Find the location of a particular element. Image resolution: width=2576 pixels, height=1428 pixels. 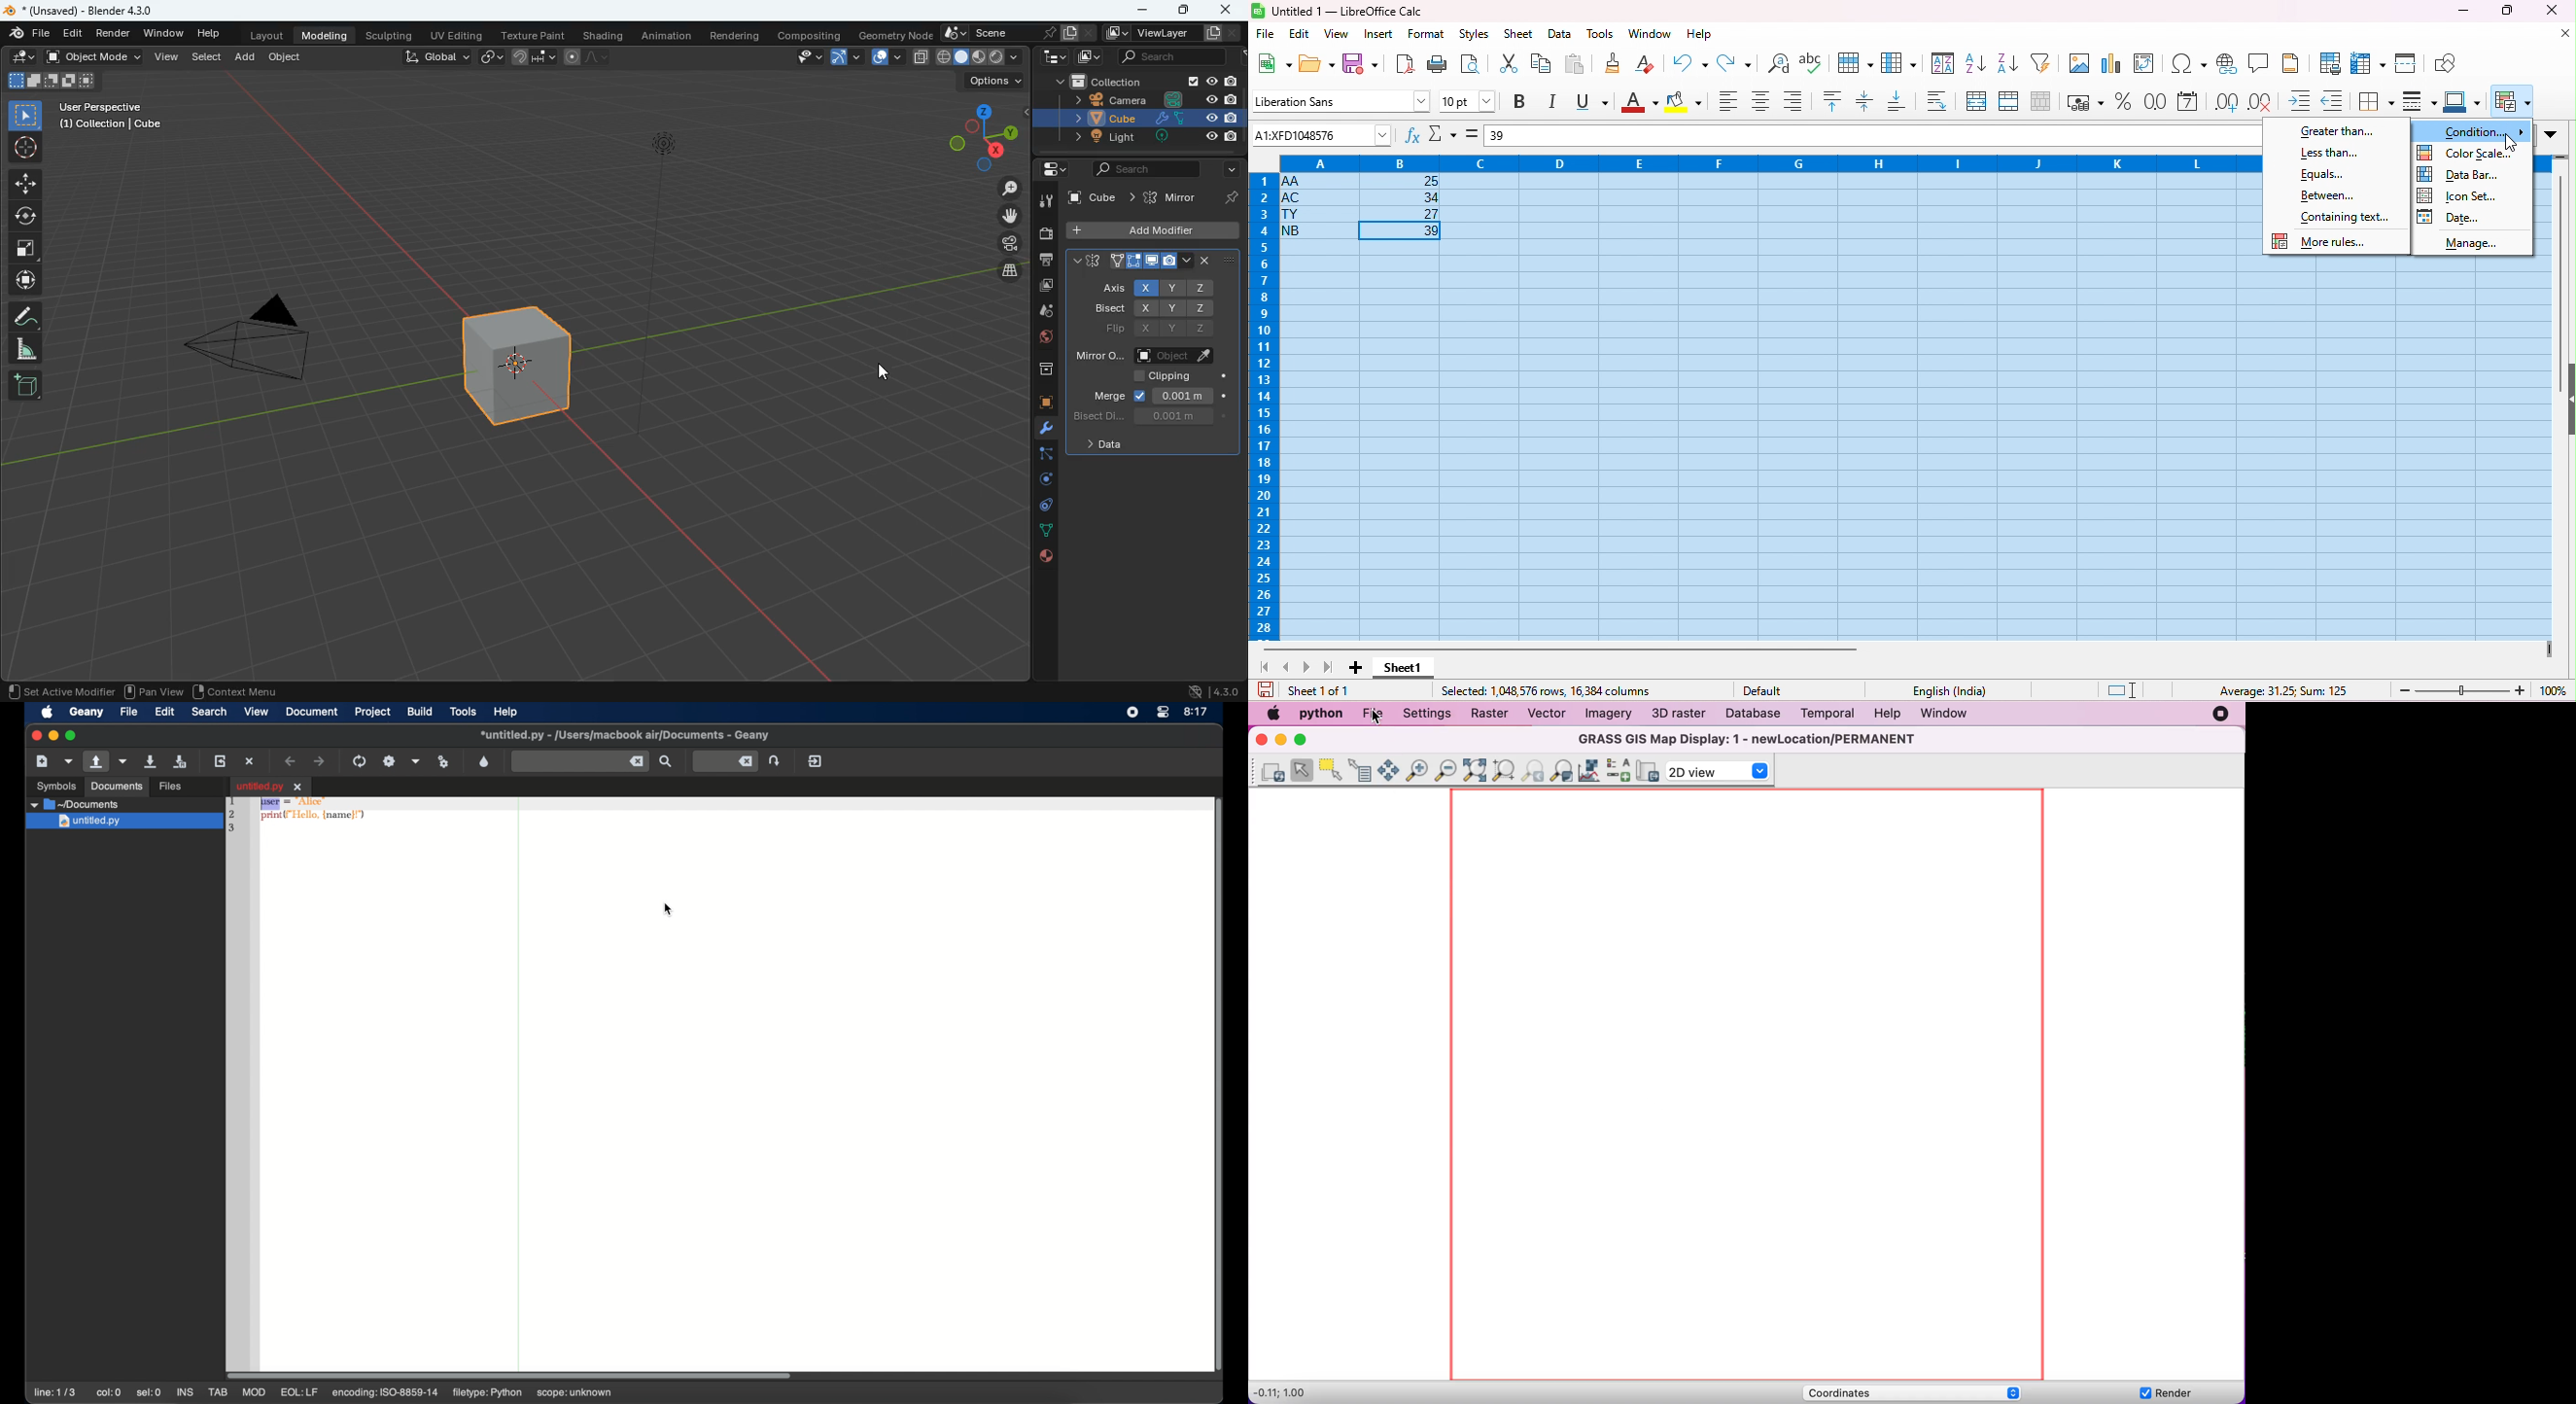

camera is located at coordinates (264, 344).